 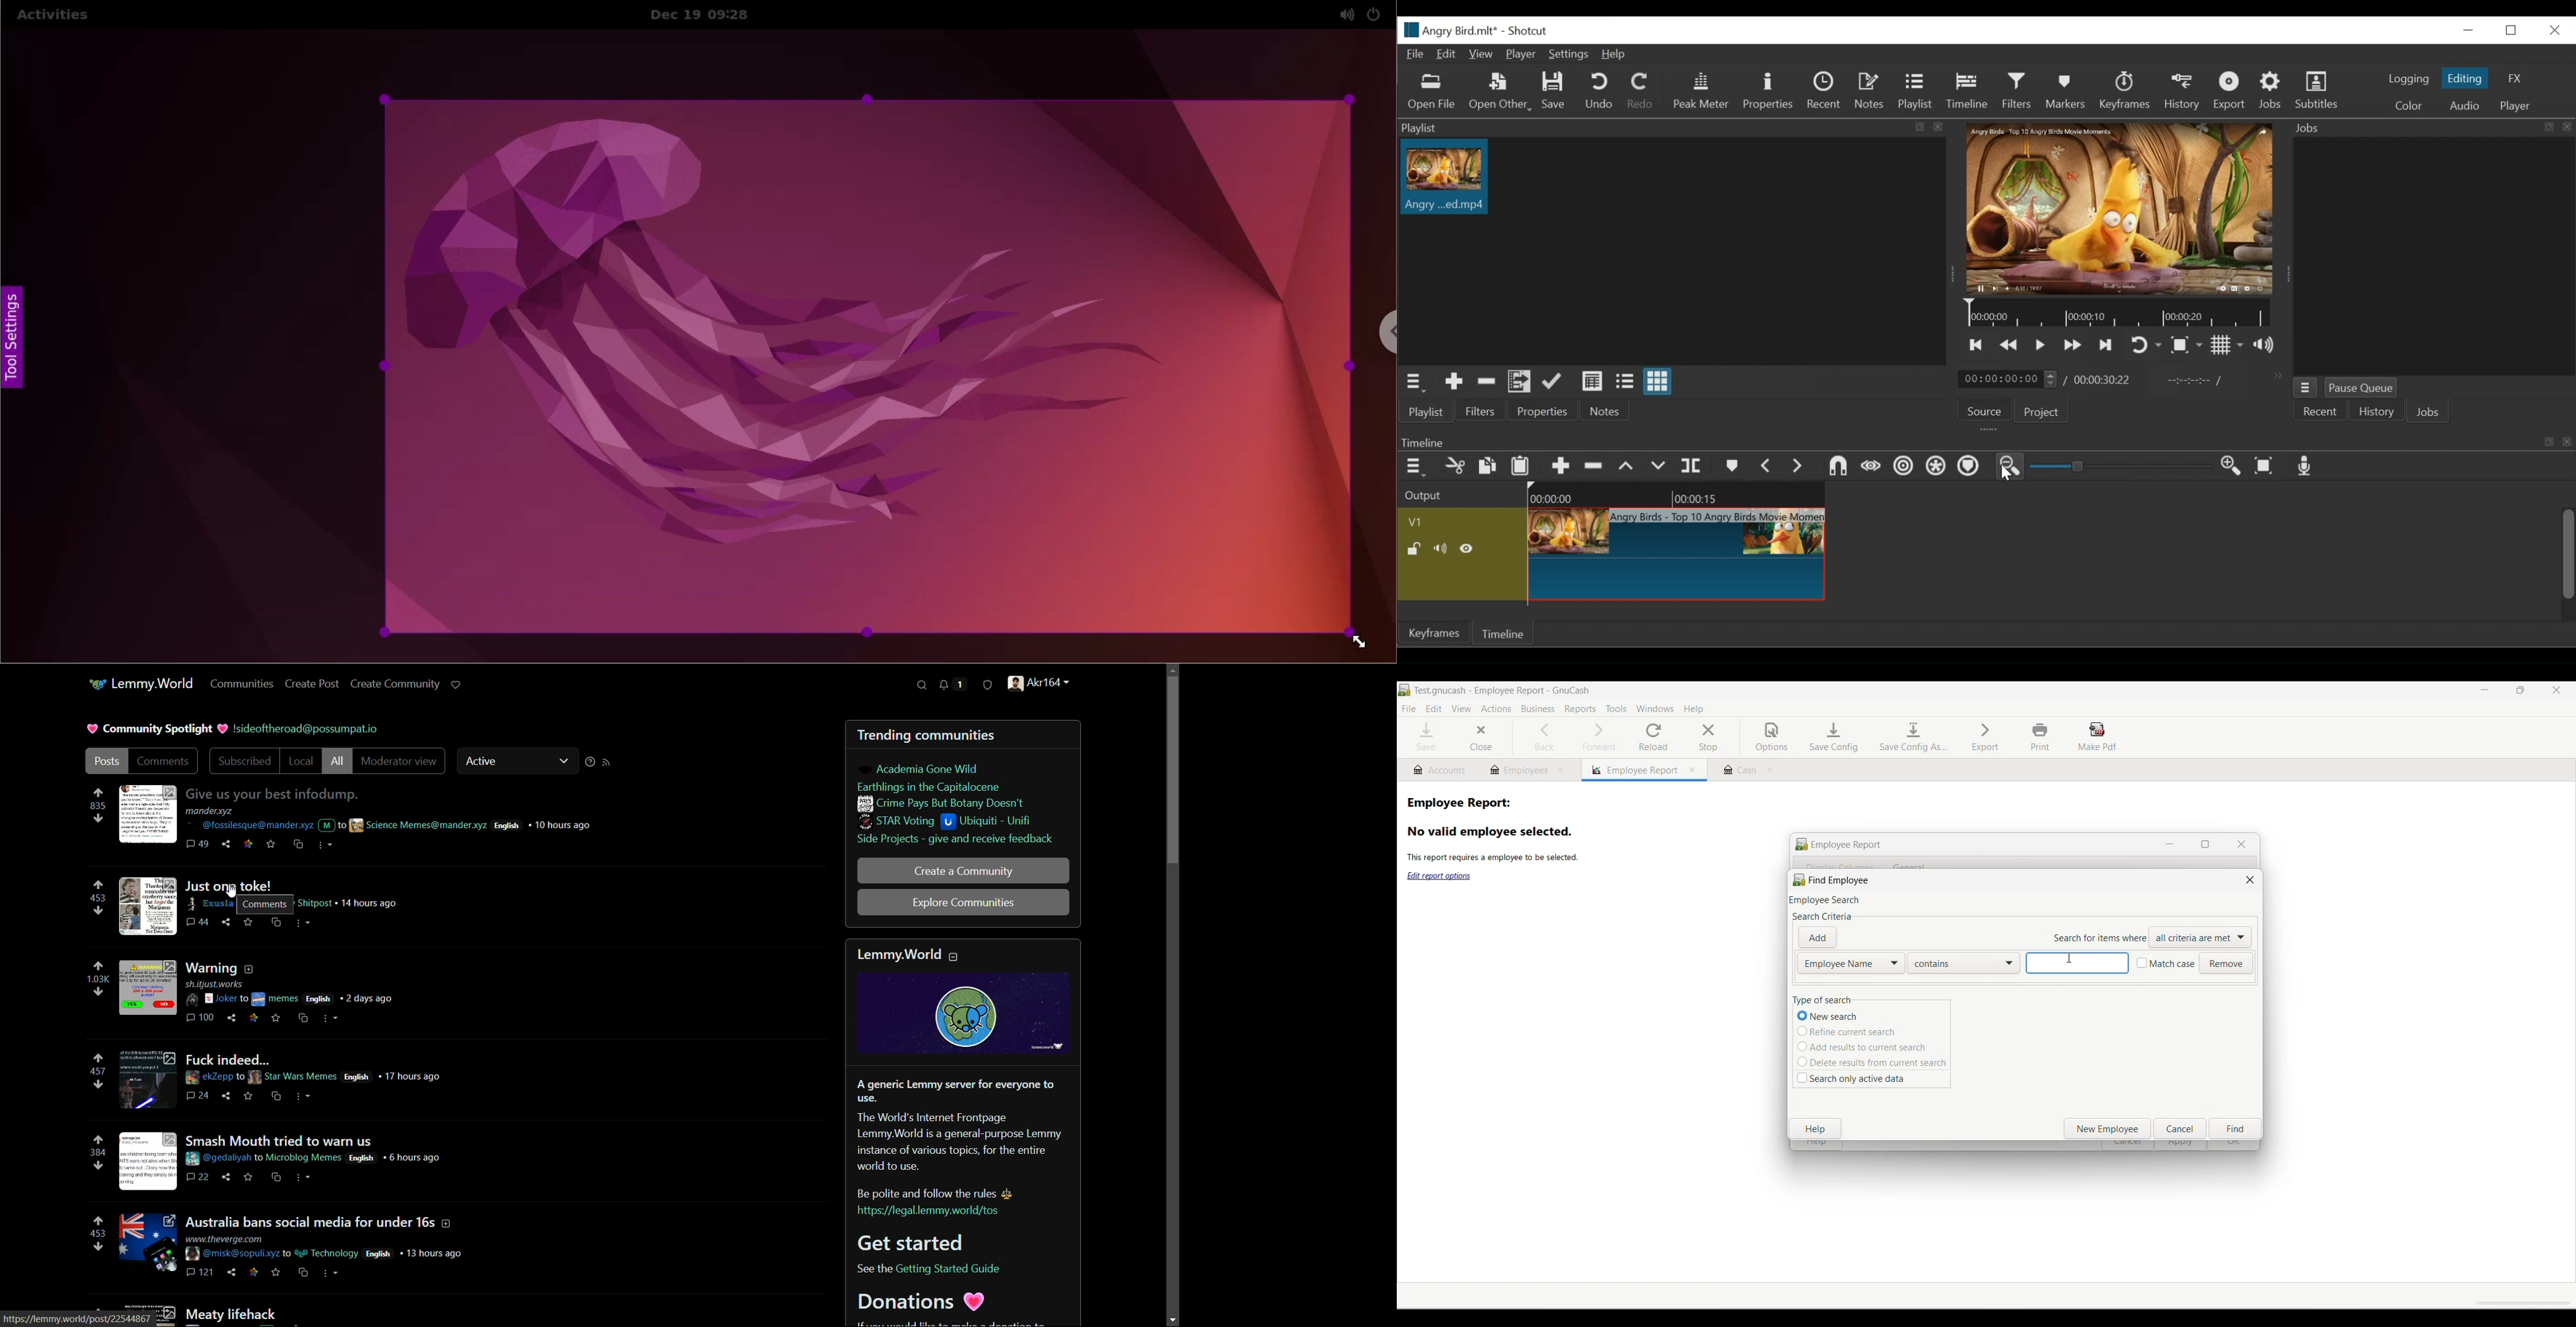 What do you see at coordinates (868, 368) in the screenshot?
I see `selected area ` at bounding box center [868, 368].